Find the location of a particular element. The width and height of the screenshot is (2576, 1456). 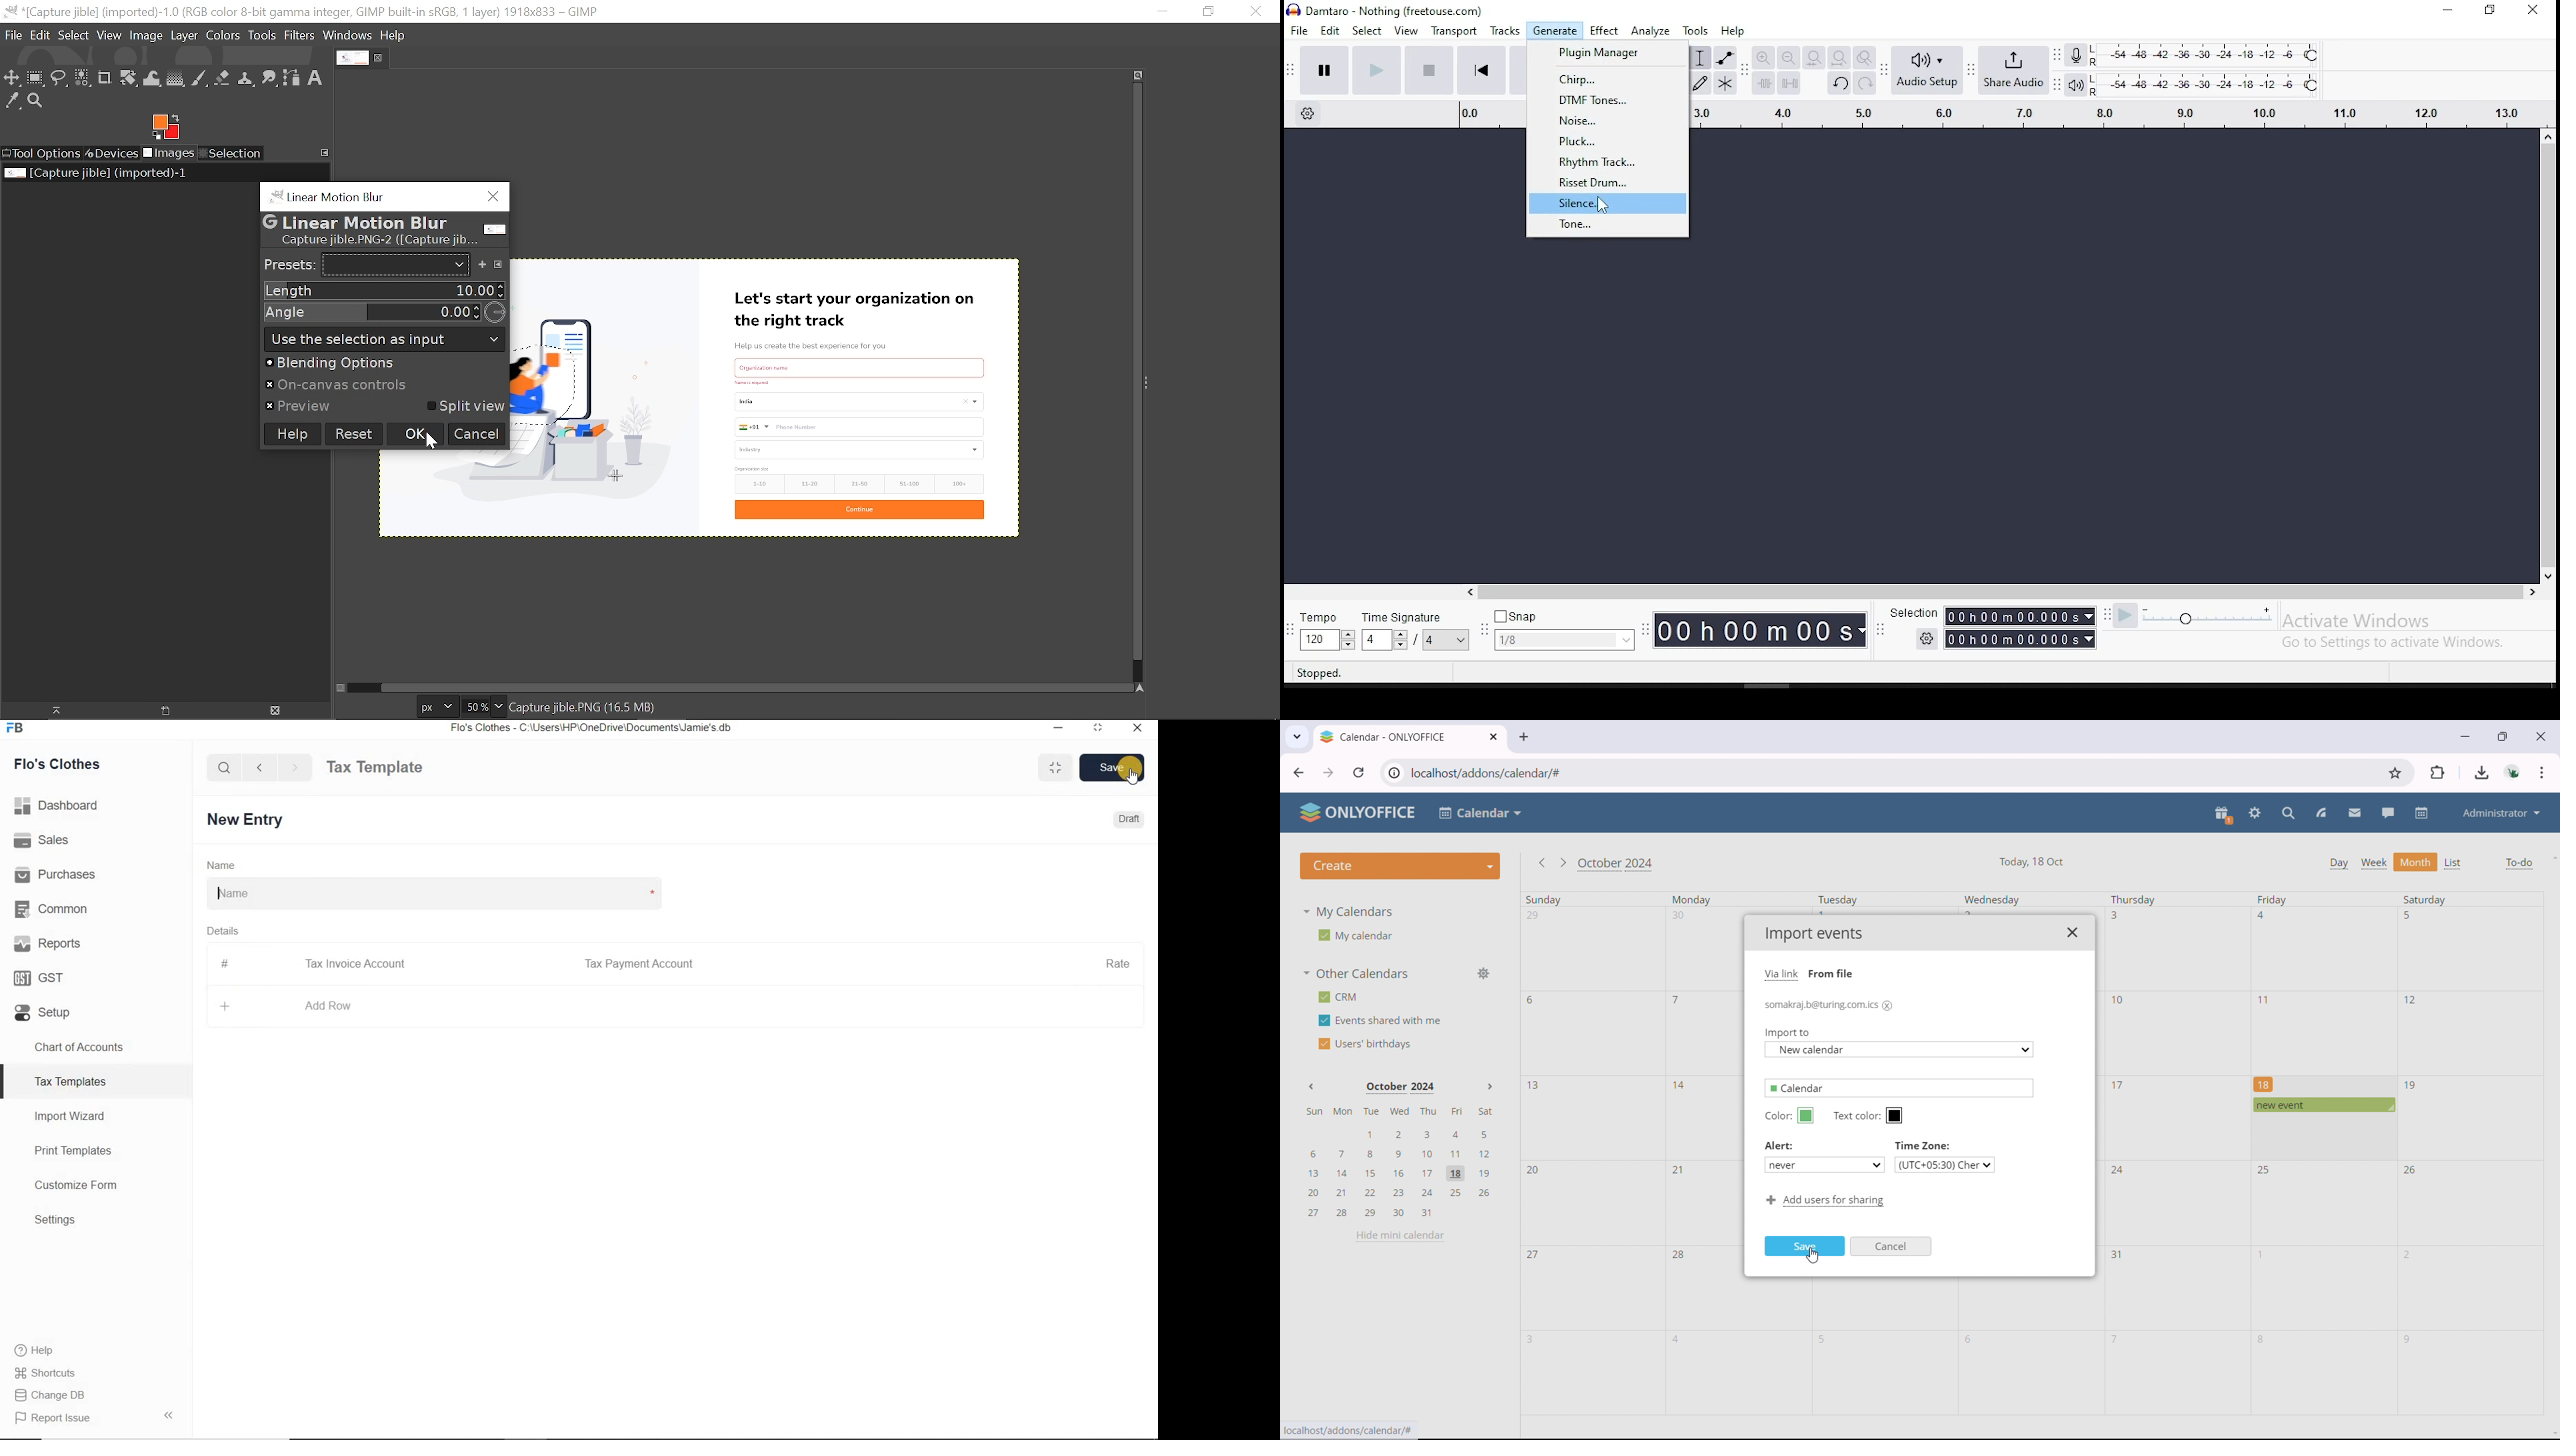

multi tool is located at coordinates (1725, 83).